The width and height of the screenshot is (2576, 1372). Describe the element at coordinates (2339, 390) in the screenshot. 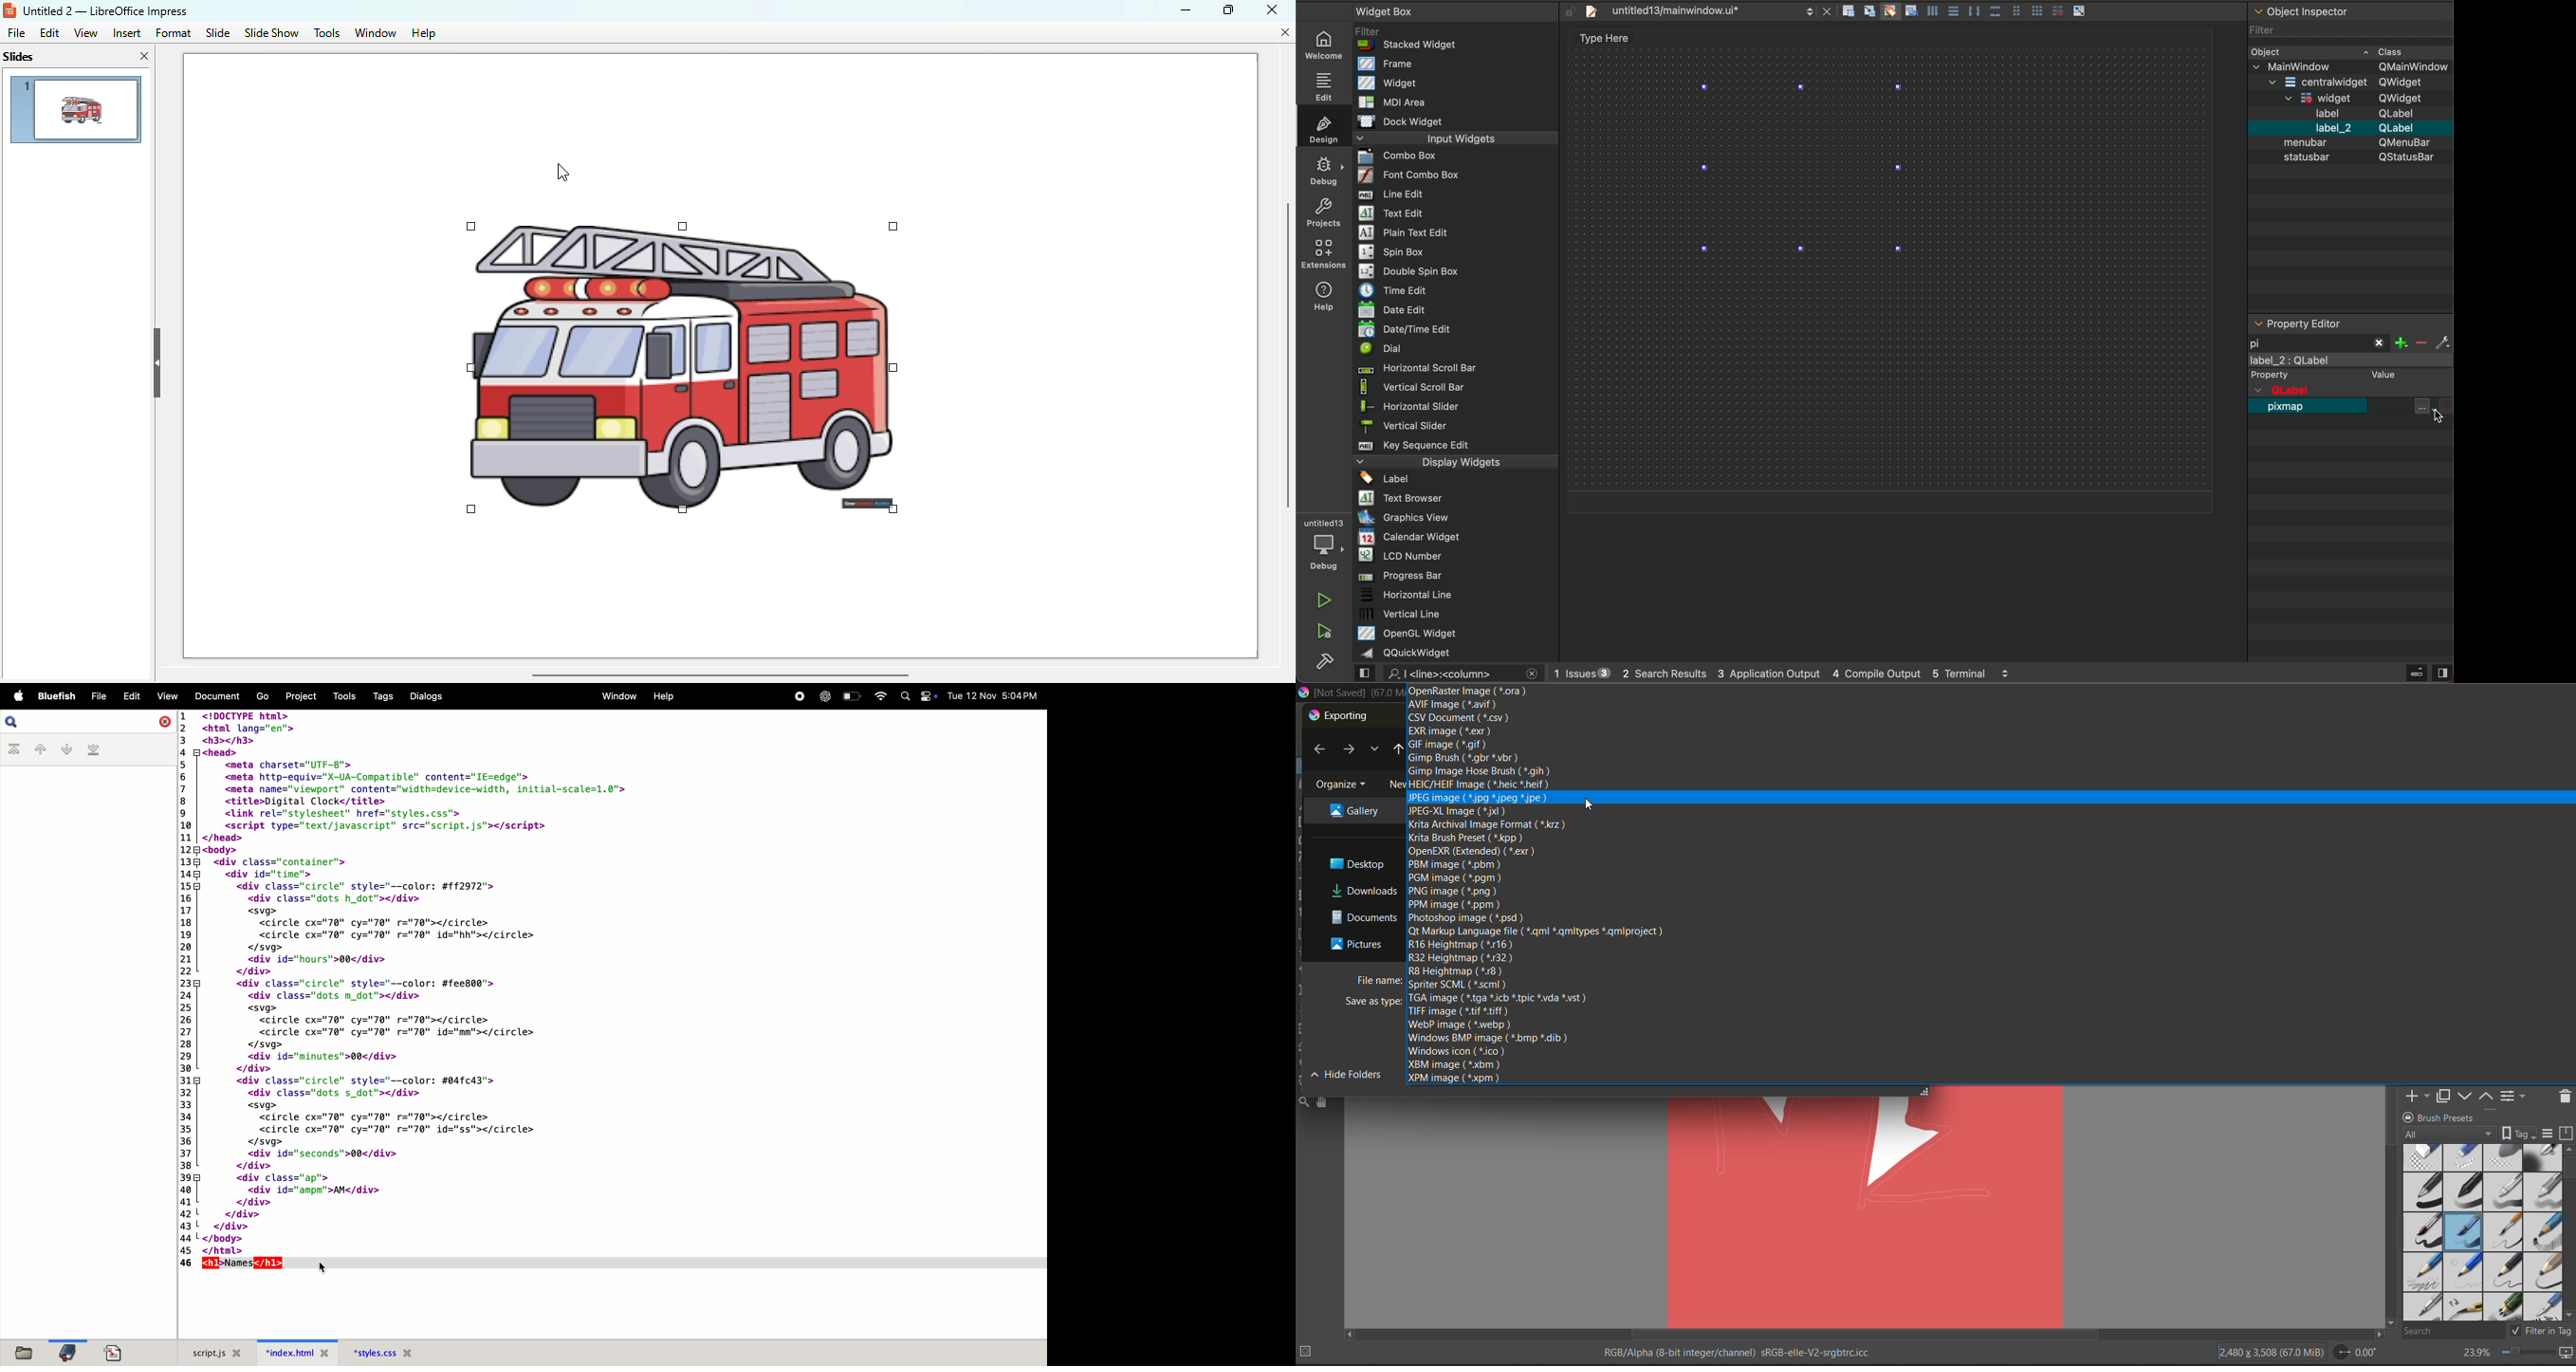

I see `qobject` at that location.